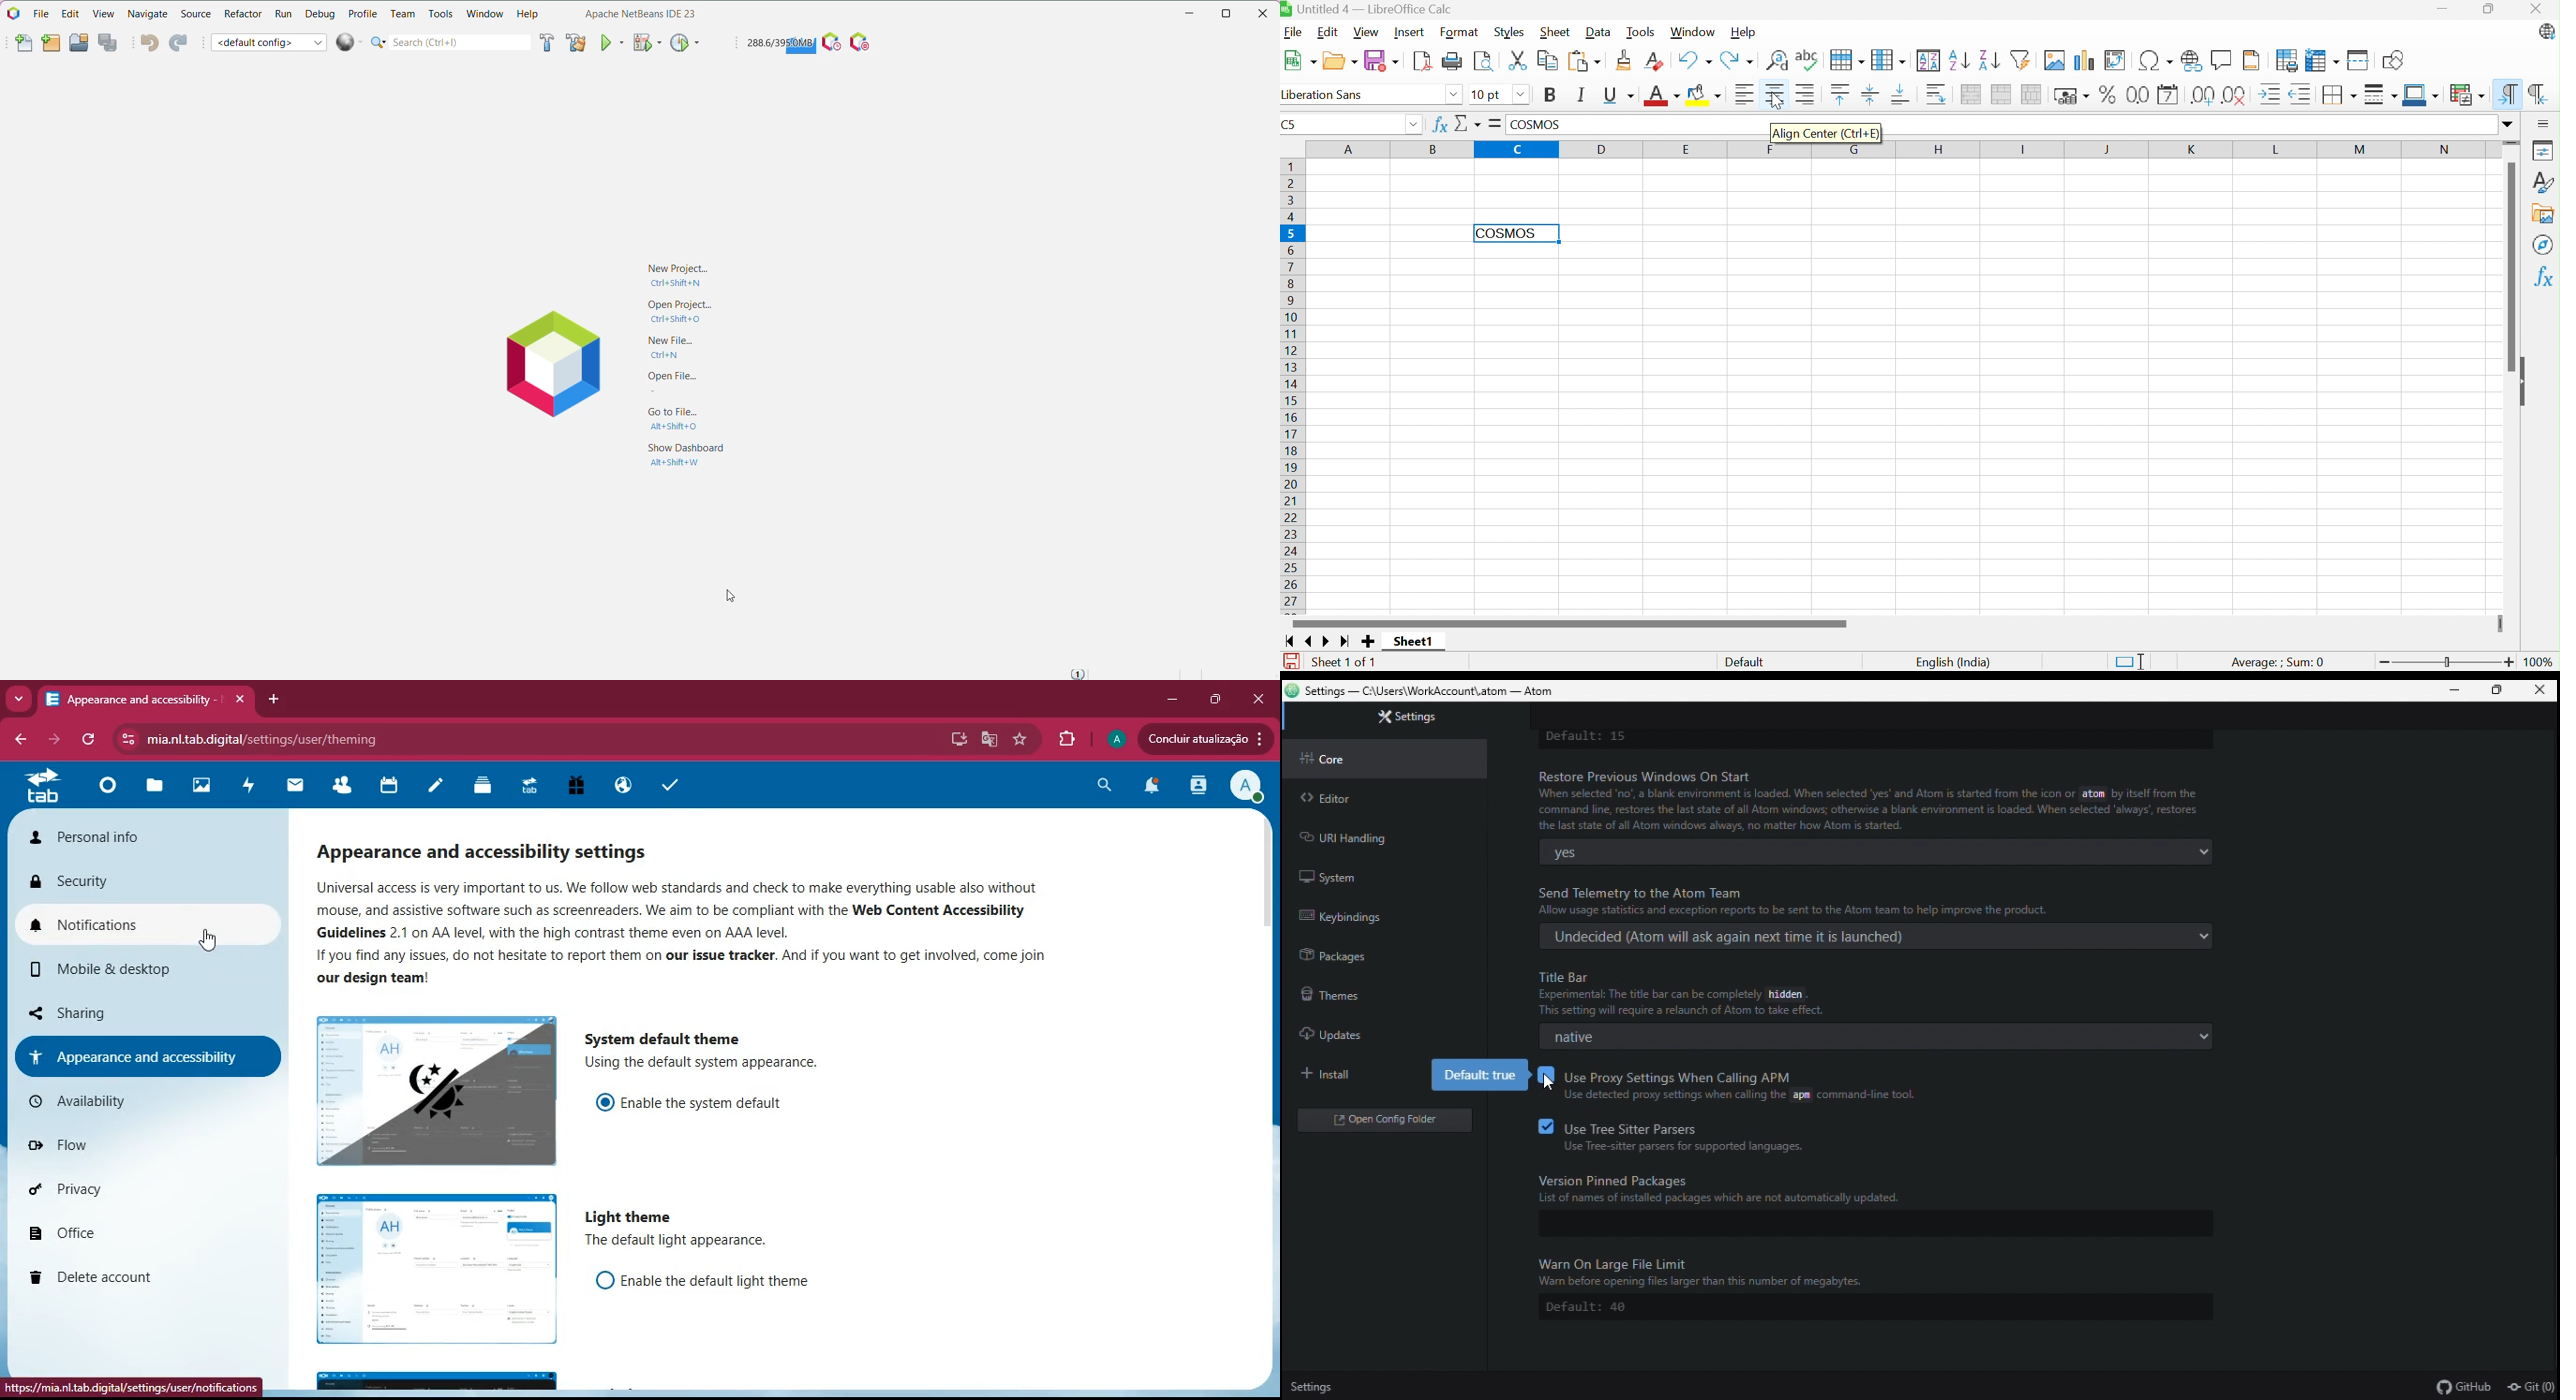 The image size is (2576, 1400). Describe the element at coordinates (495, 849) in the screenshot. I see `appearance and accessibility settings` at that location.